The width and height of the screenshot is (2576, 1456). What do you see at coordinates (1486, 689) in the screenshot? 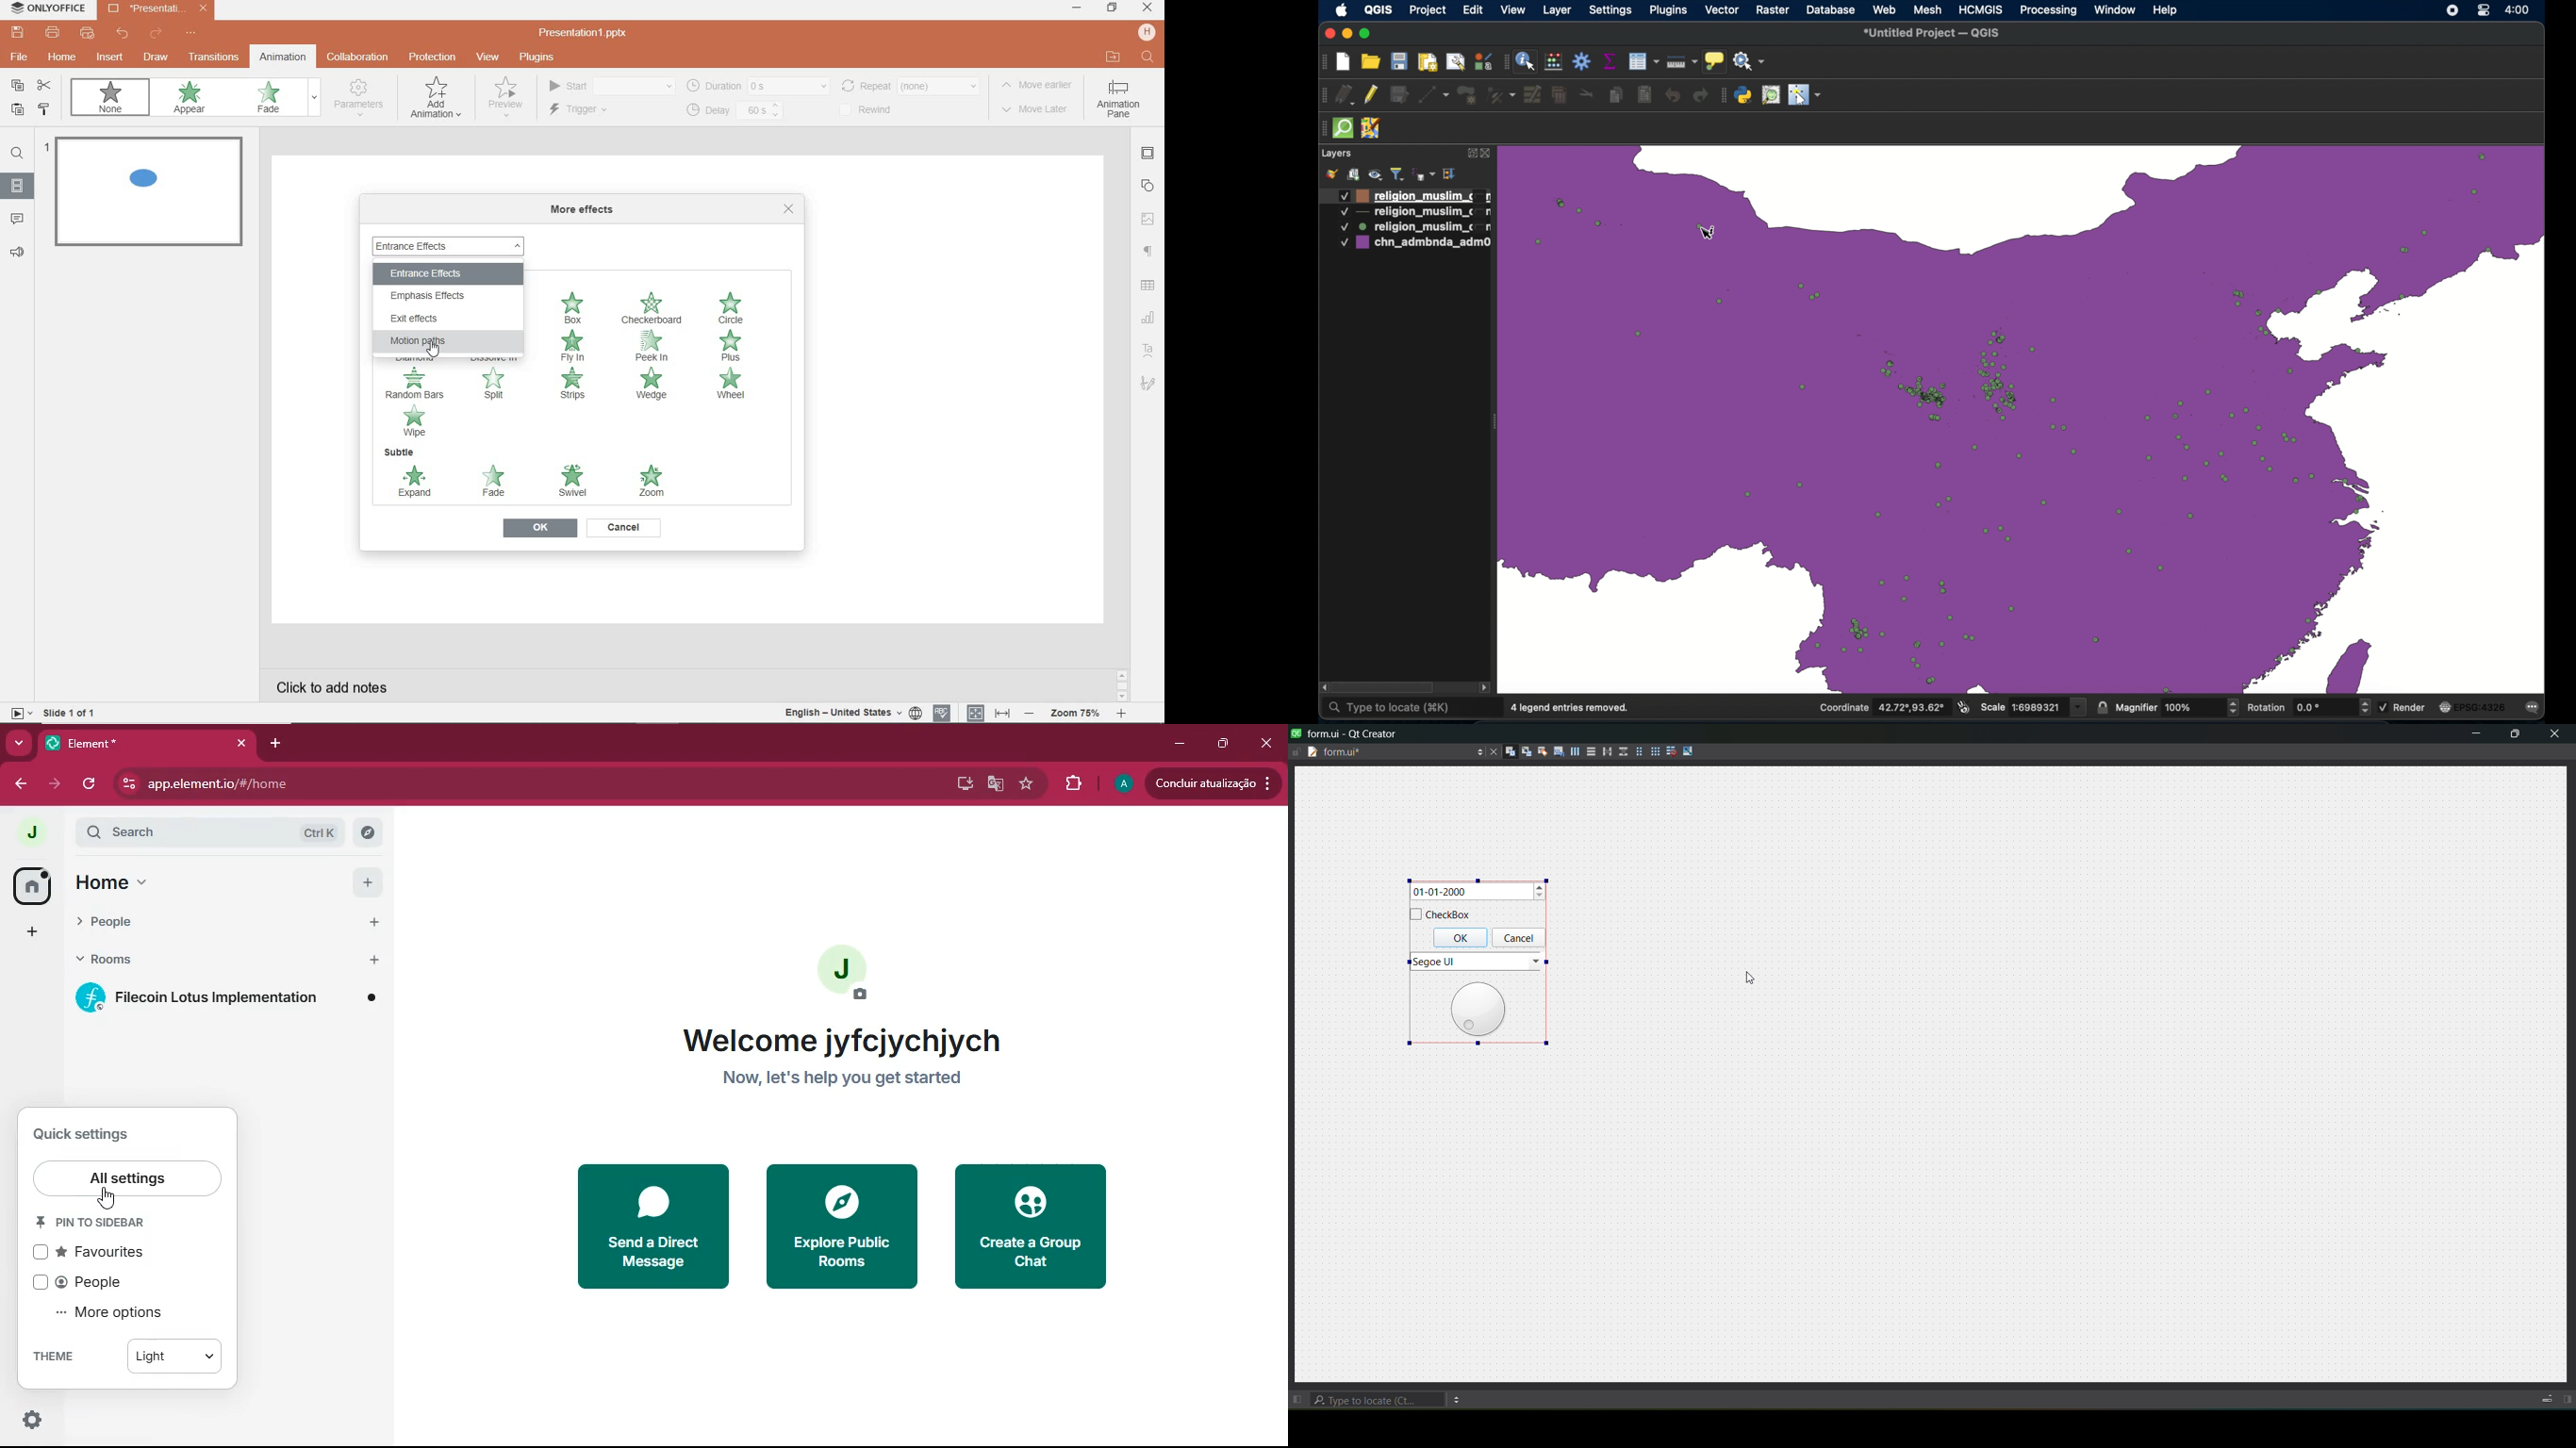
I see `scroll right arrow` at bounding box center [1486, 689].